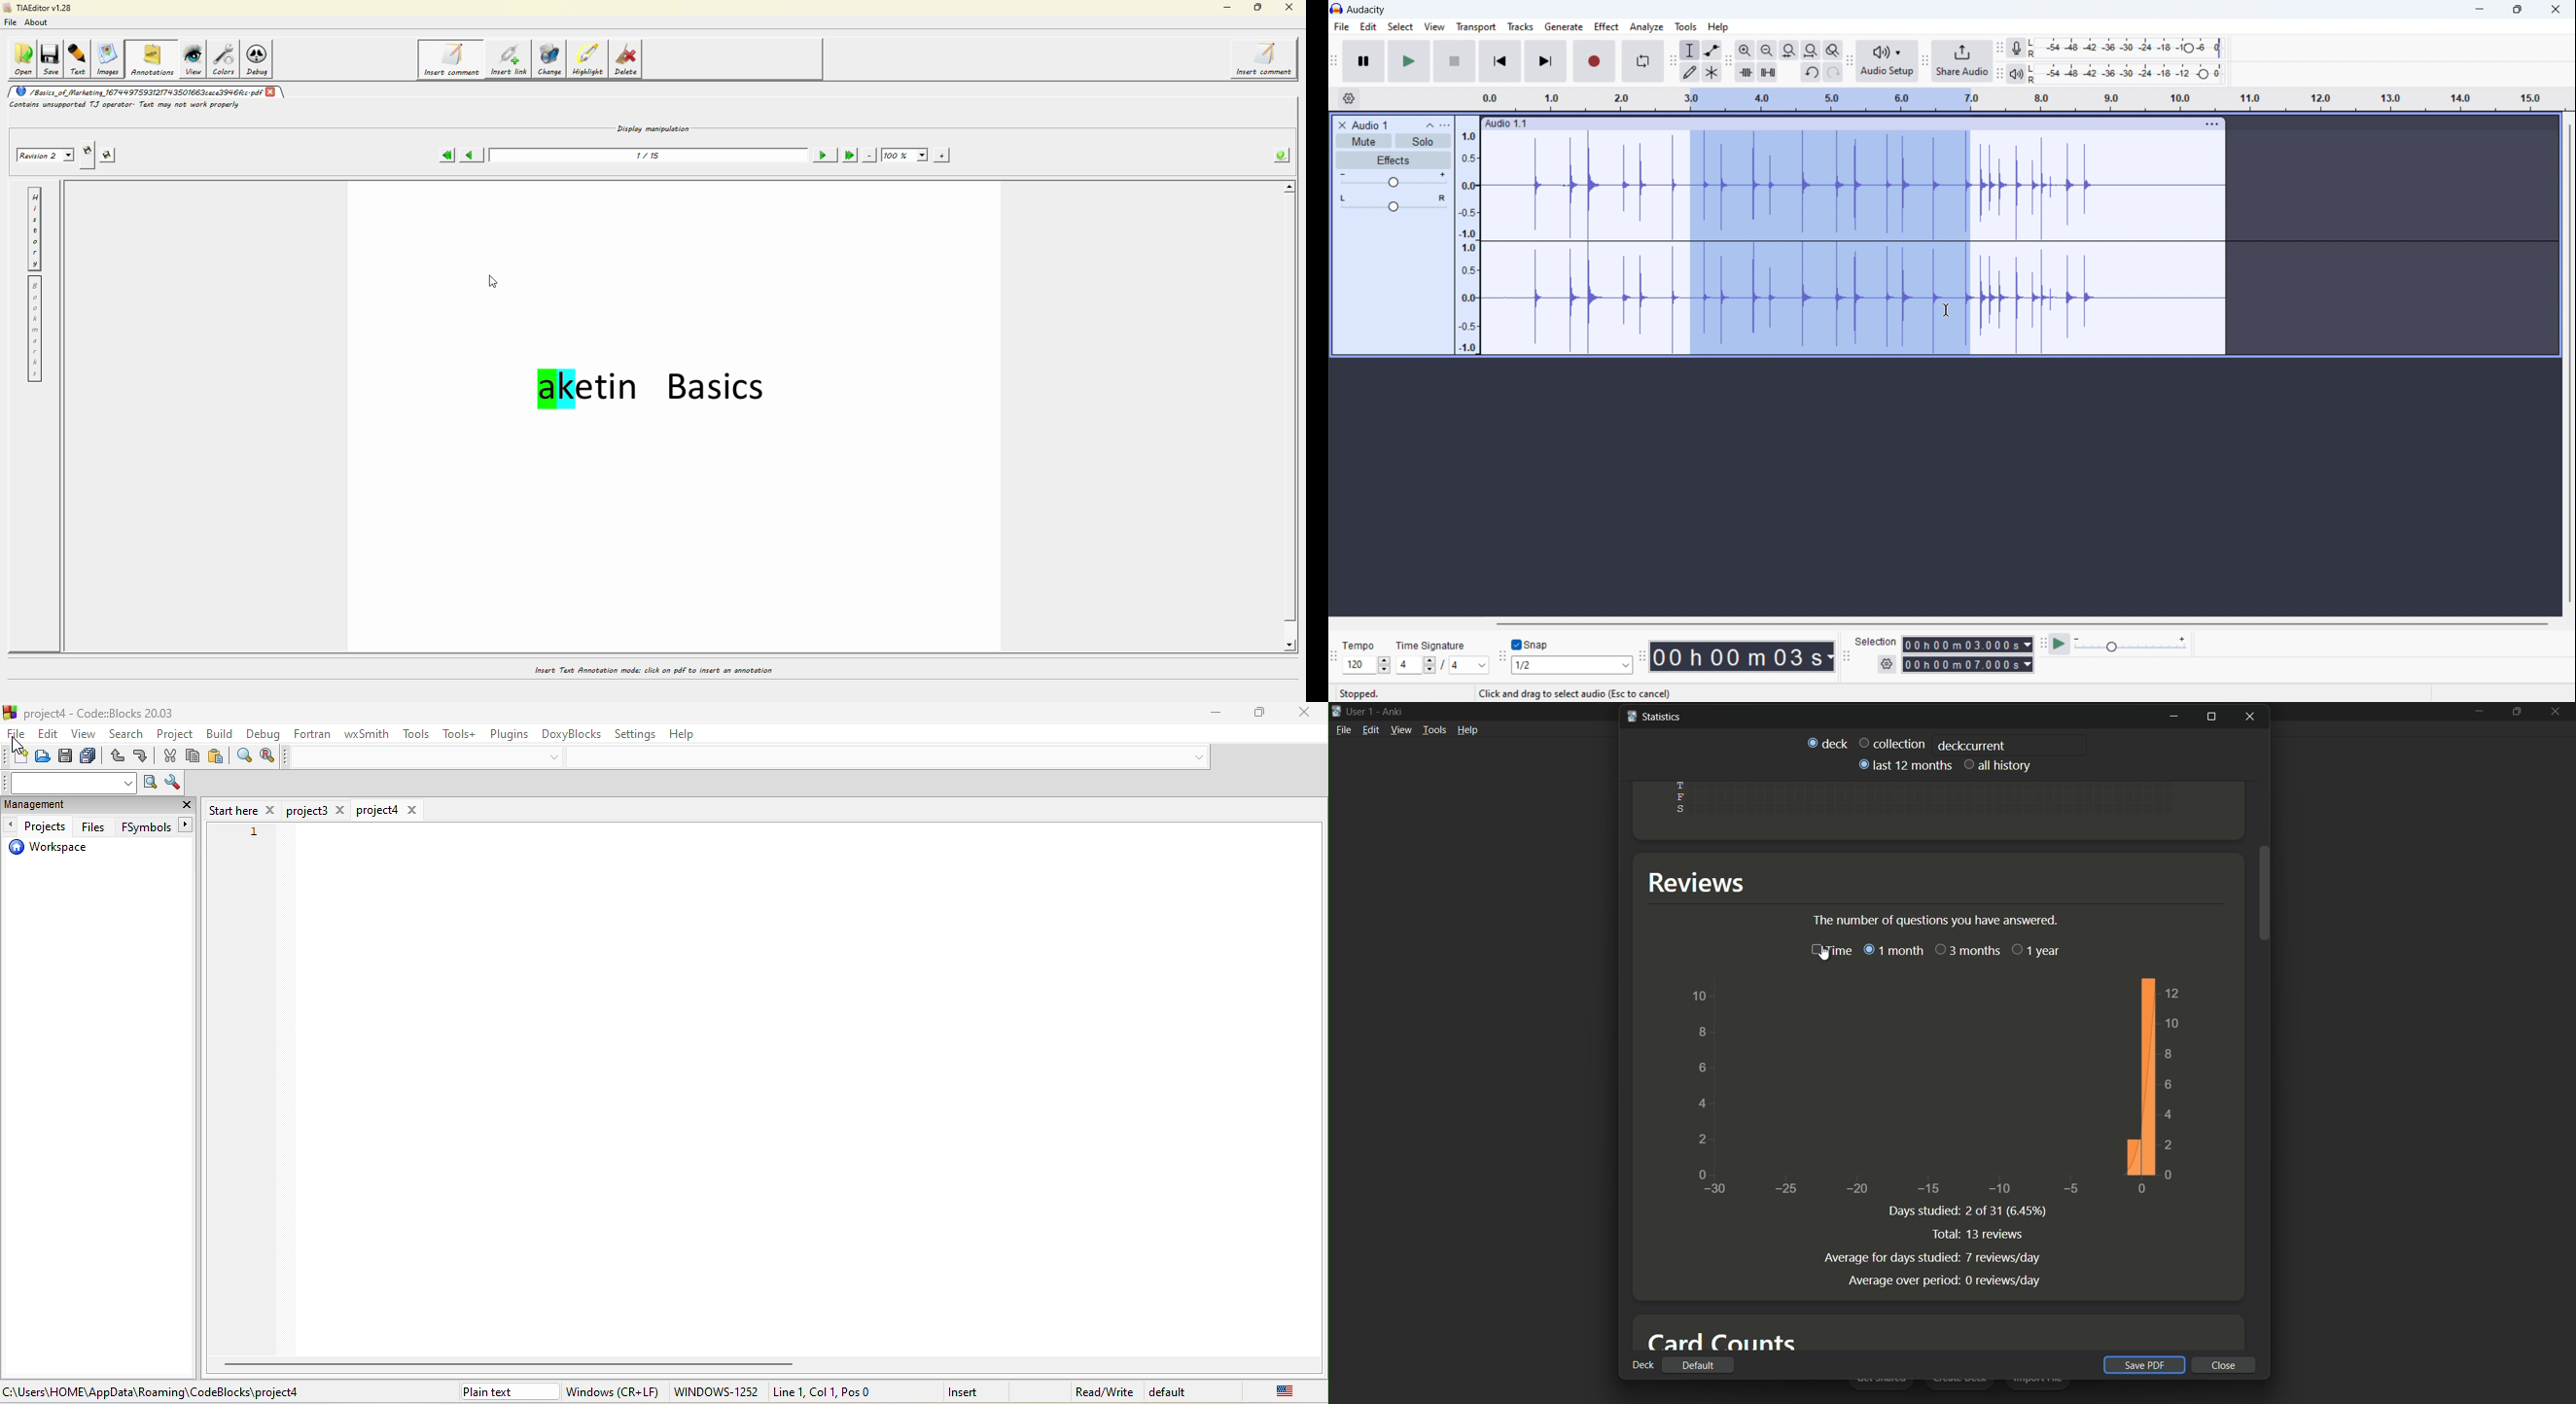 The image size is (2576, 1428). I want to click on edit, so click(1368, 27).